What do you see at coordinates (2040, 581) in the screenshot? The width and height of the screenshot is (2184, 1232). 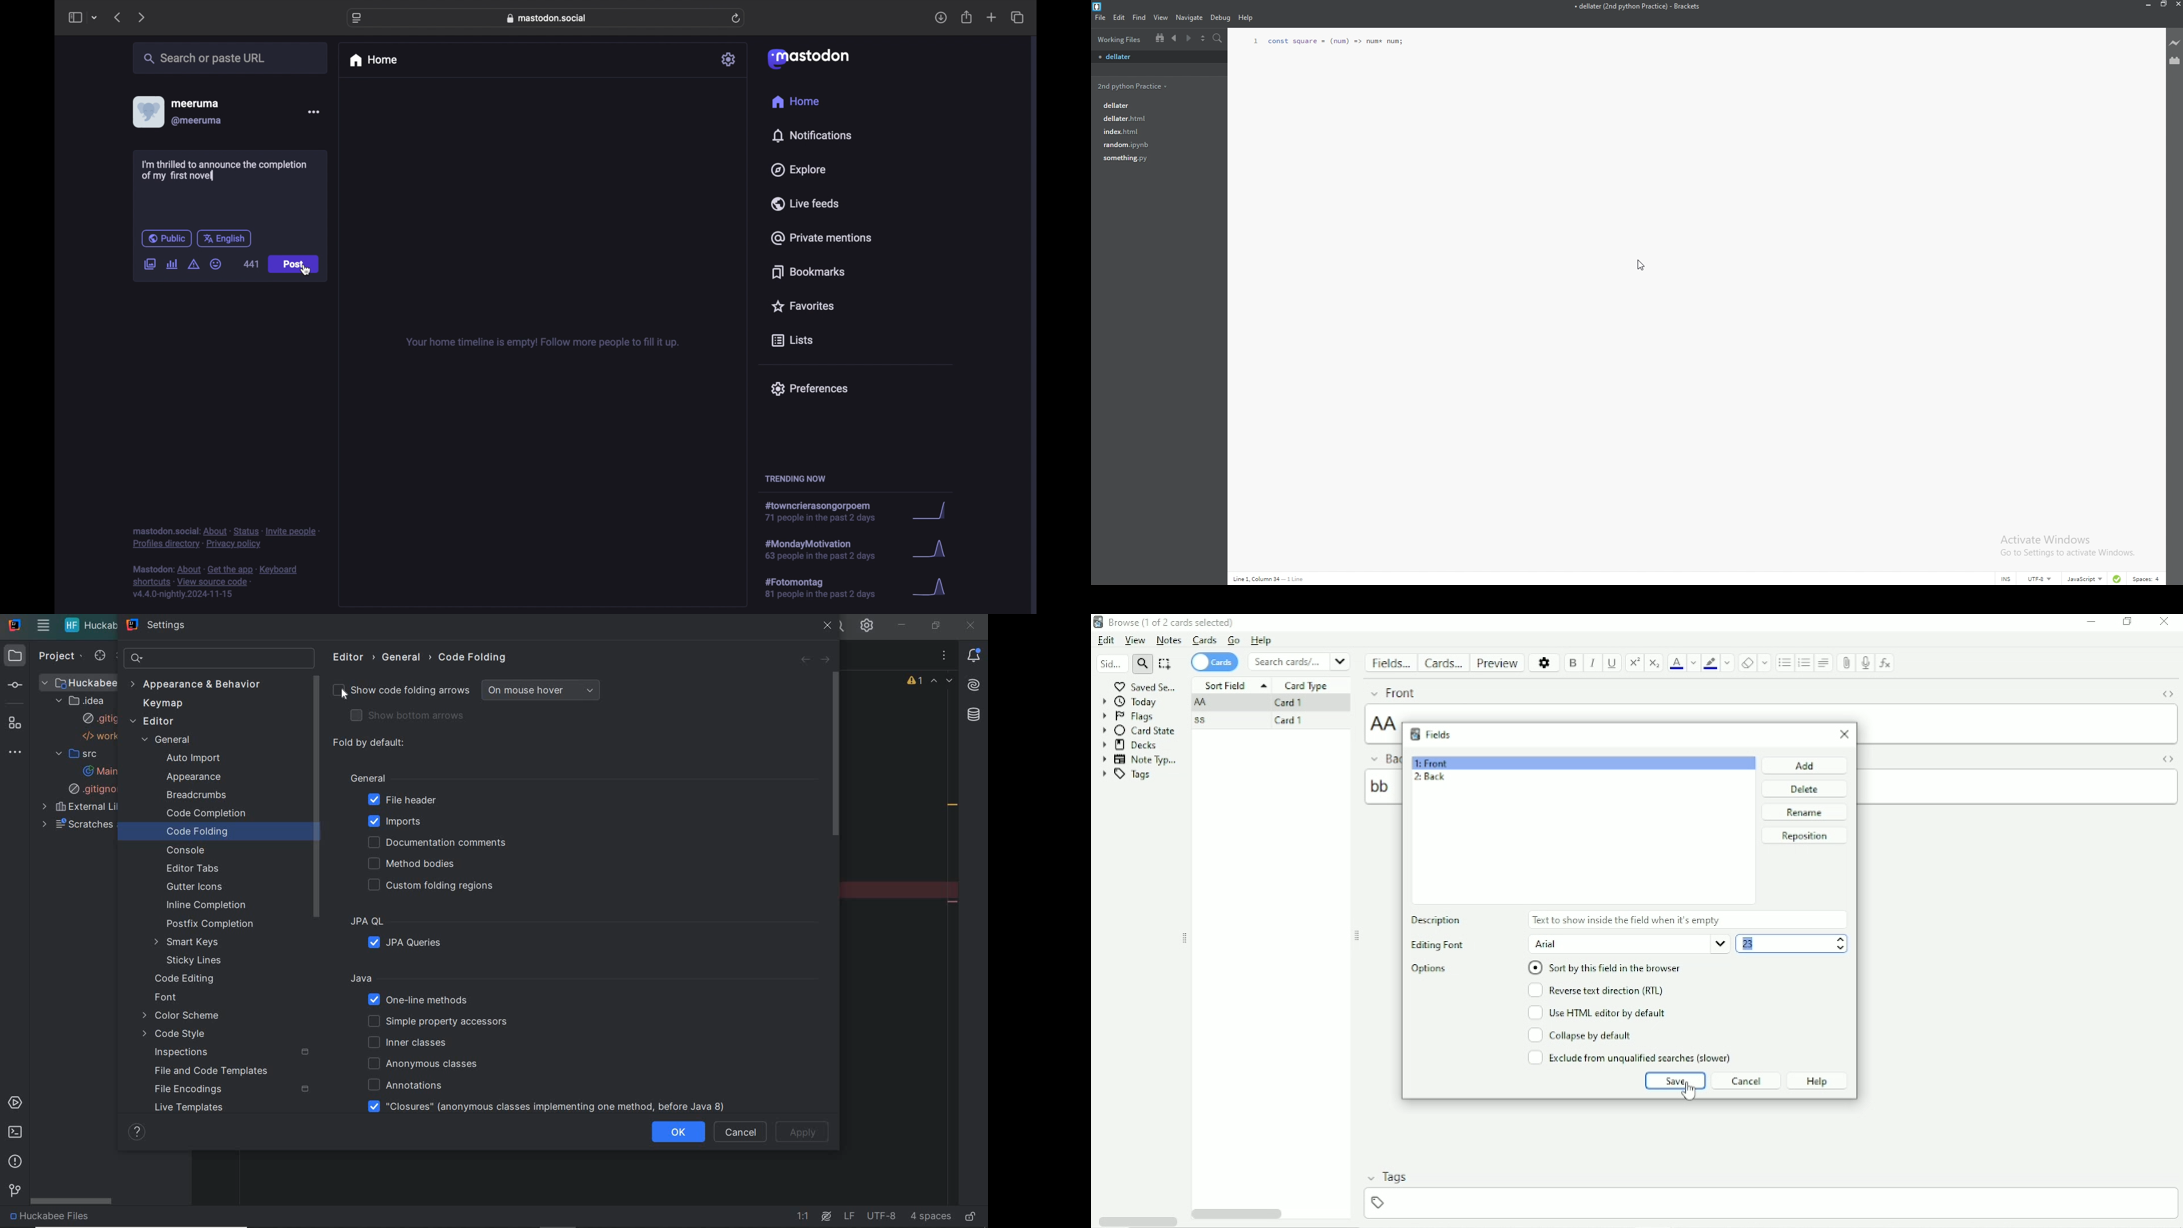 I see `encoding` at bounding box center [2040, 581].